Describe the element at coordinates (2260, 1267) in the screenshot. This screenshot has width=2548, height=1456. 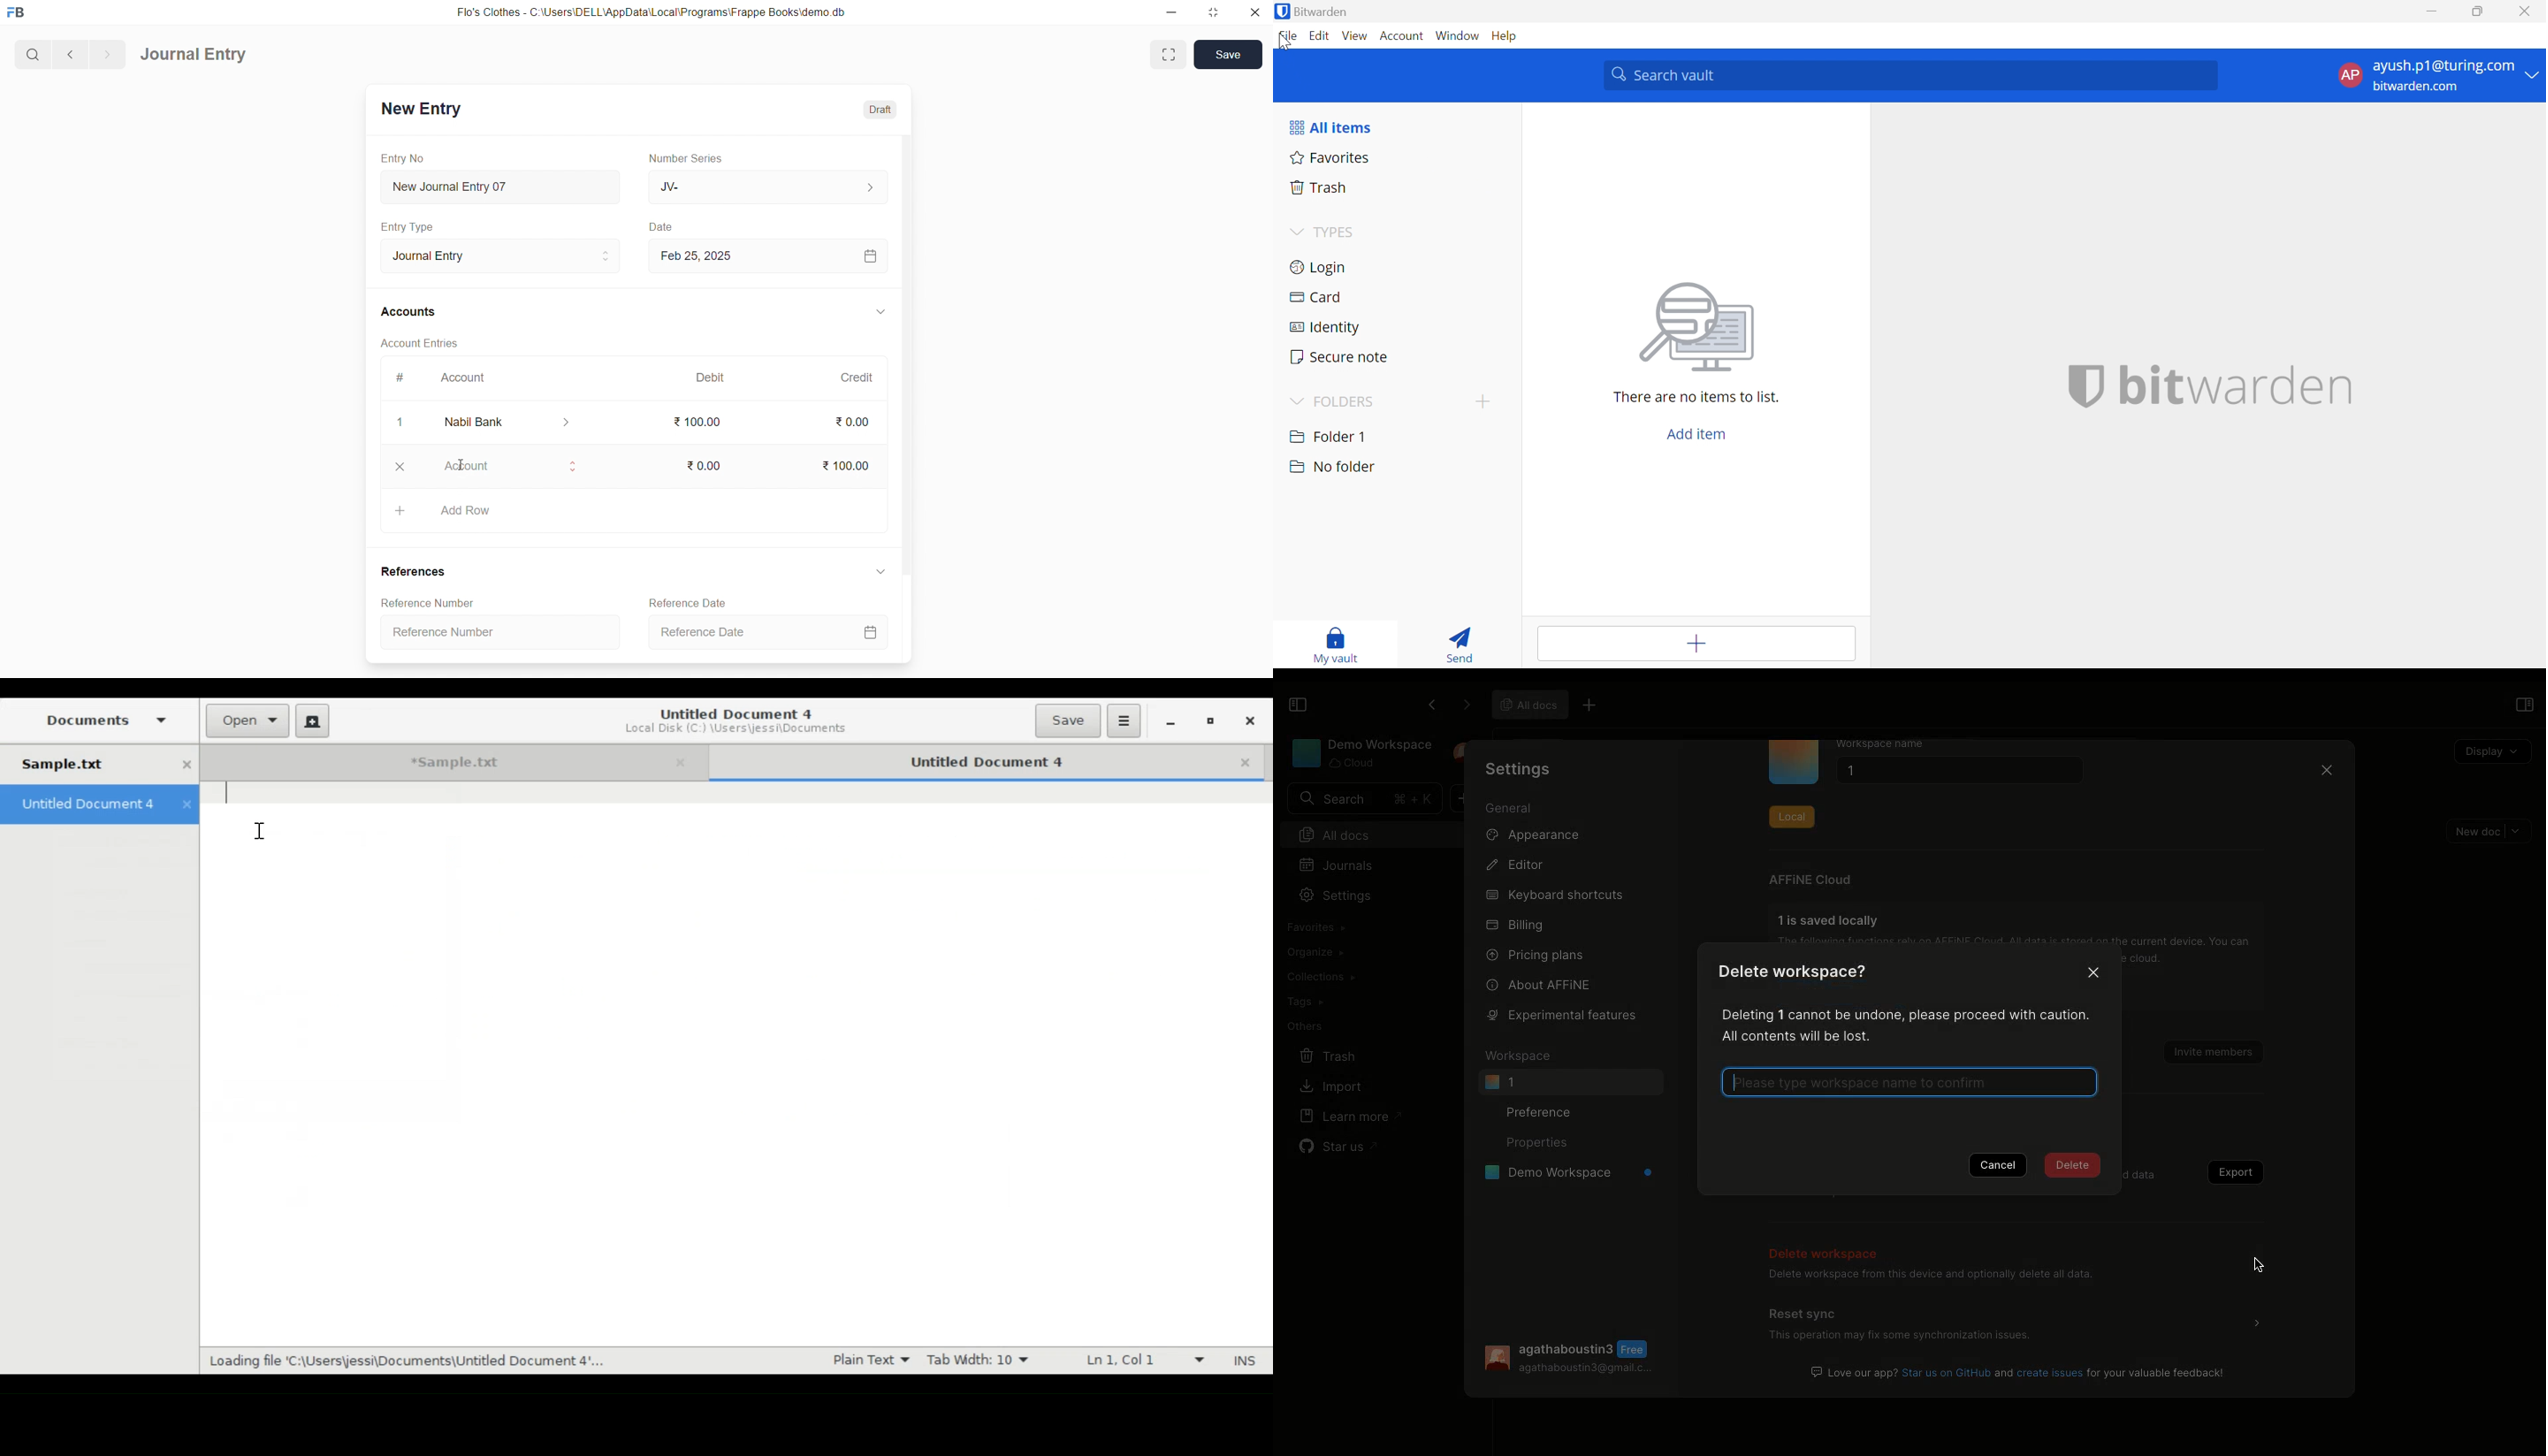
I see `Mouse Cursor` at that location.